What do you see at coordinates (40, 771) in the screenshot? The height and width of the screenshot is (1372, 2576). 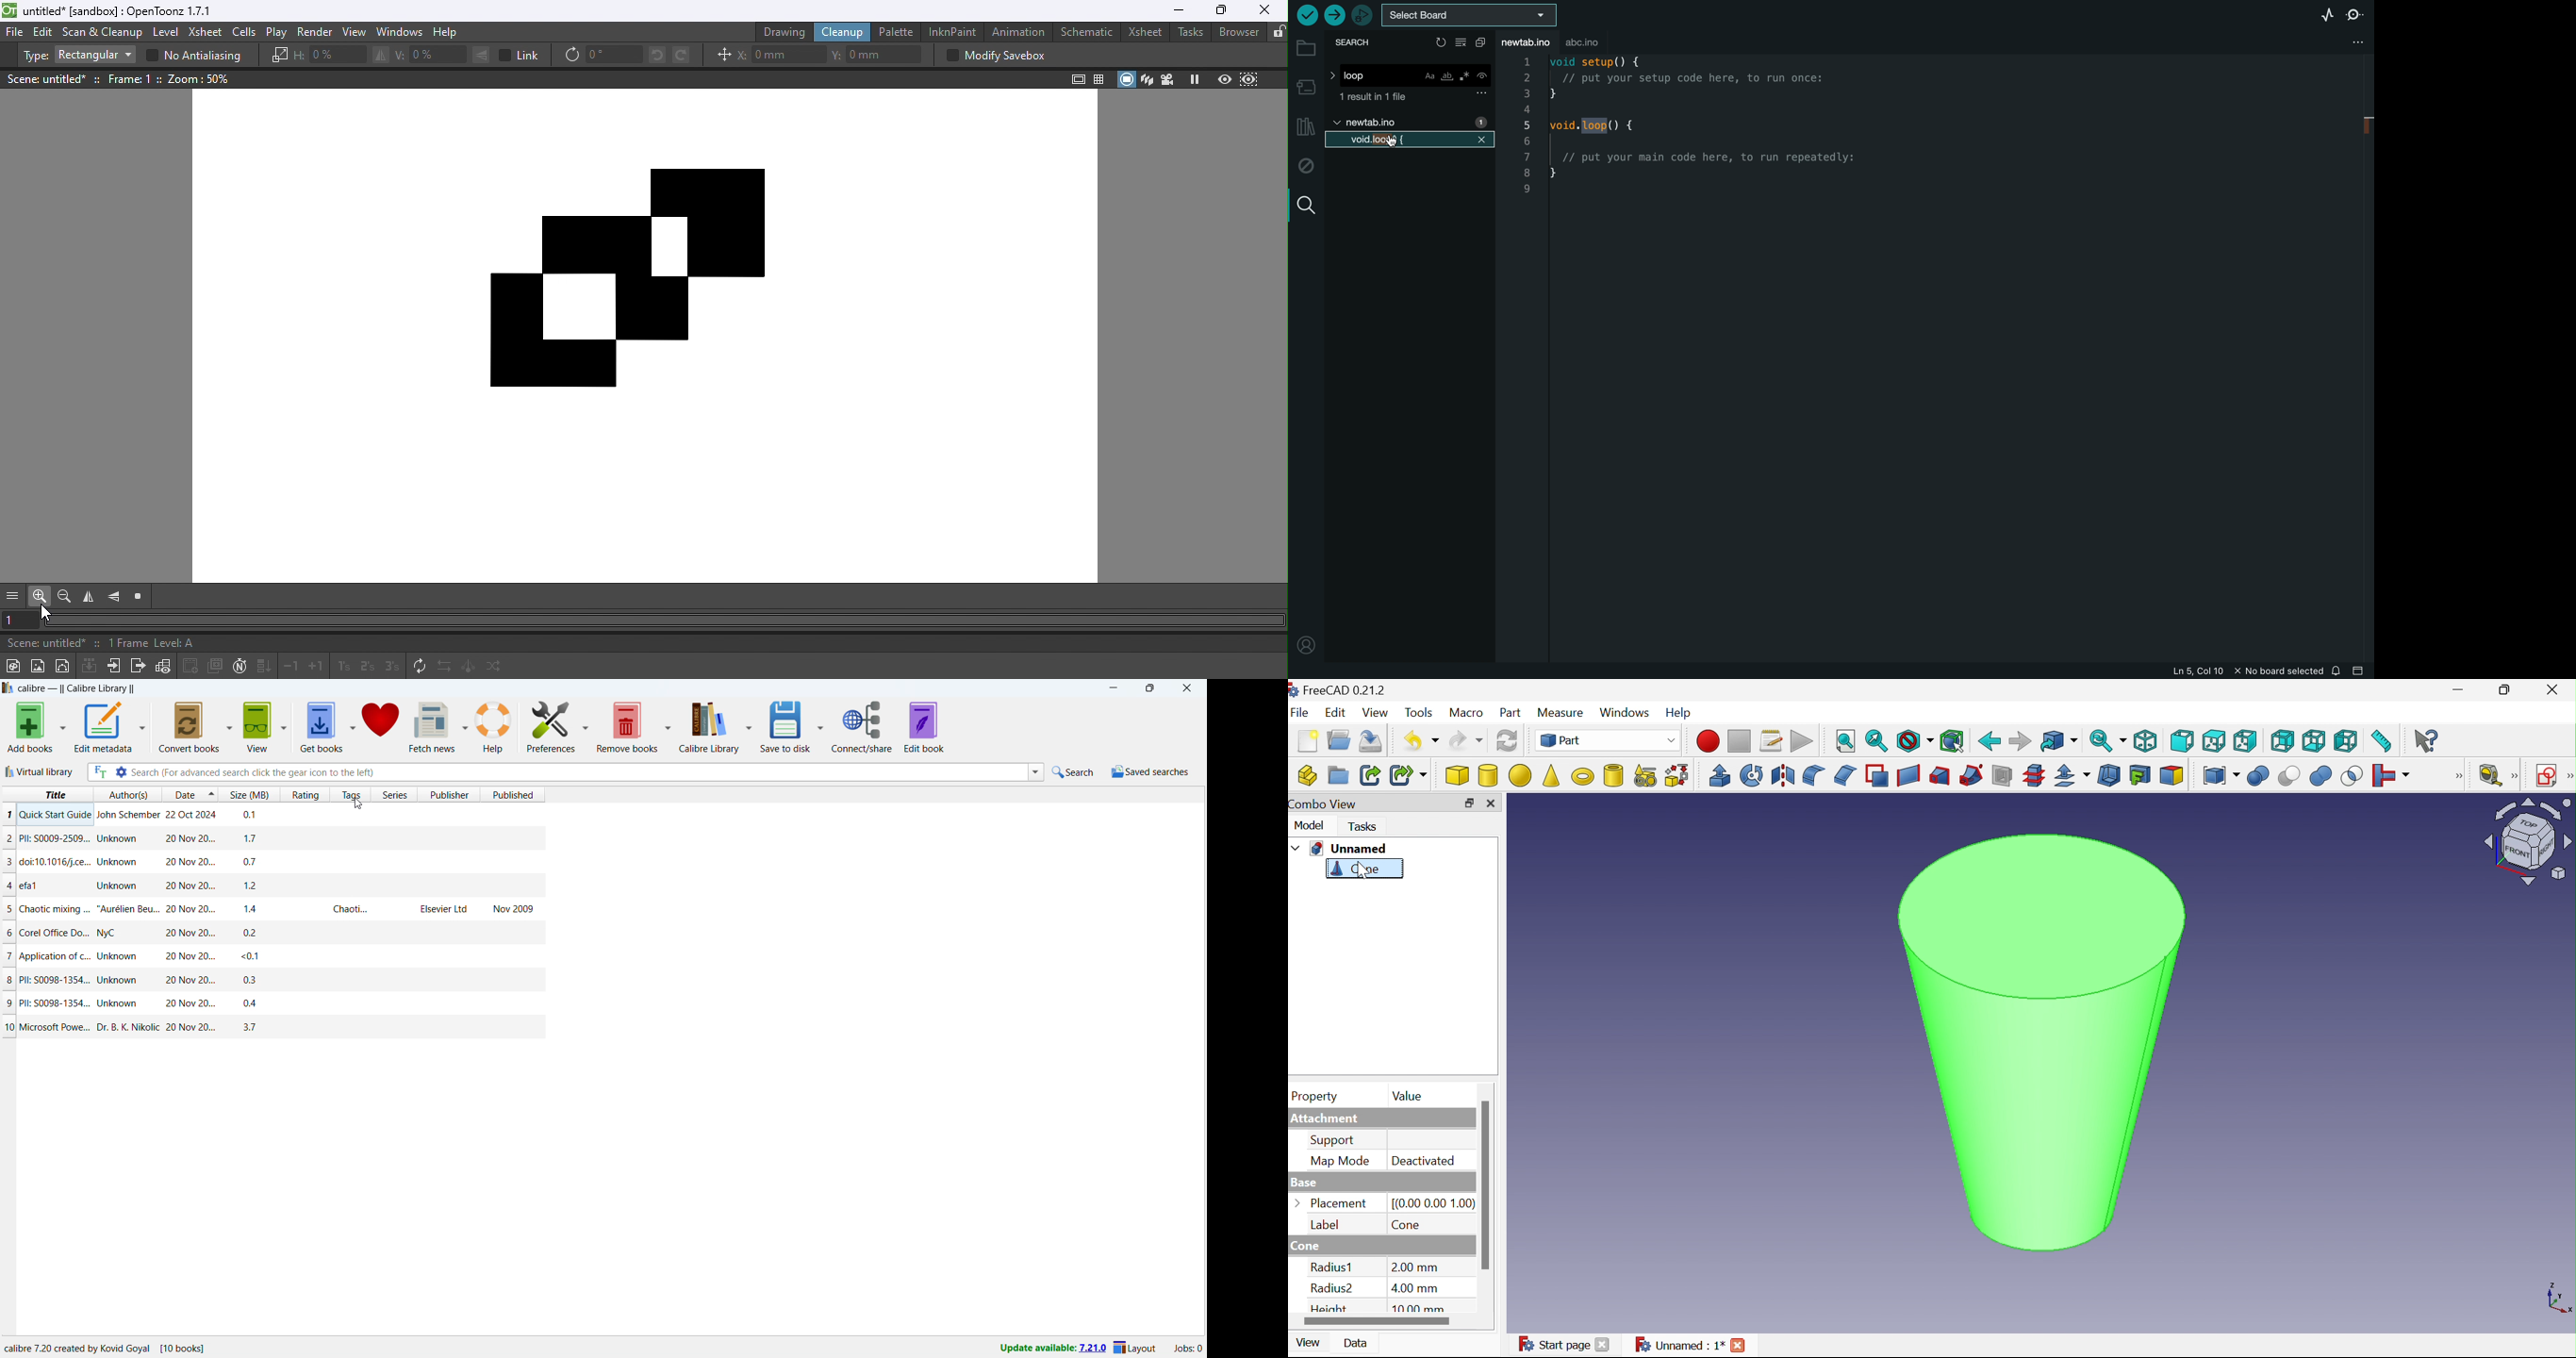 I see `virtual library` at bounding box center [40, 771].